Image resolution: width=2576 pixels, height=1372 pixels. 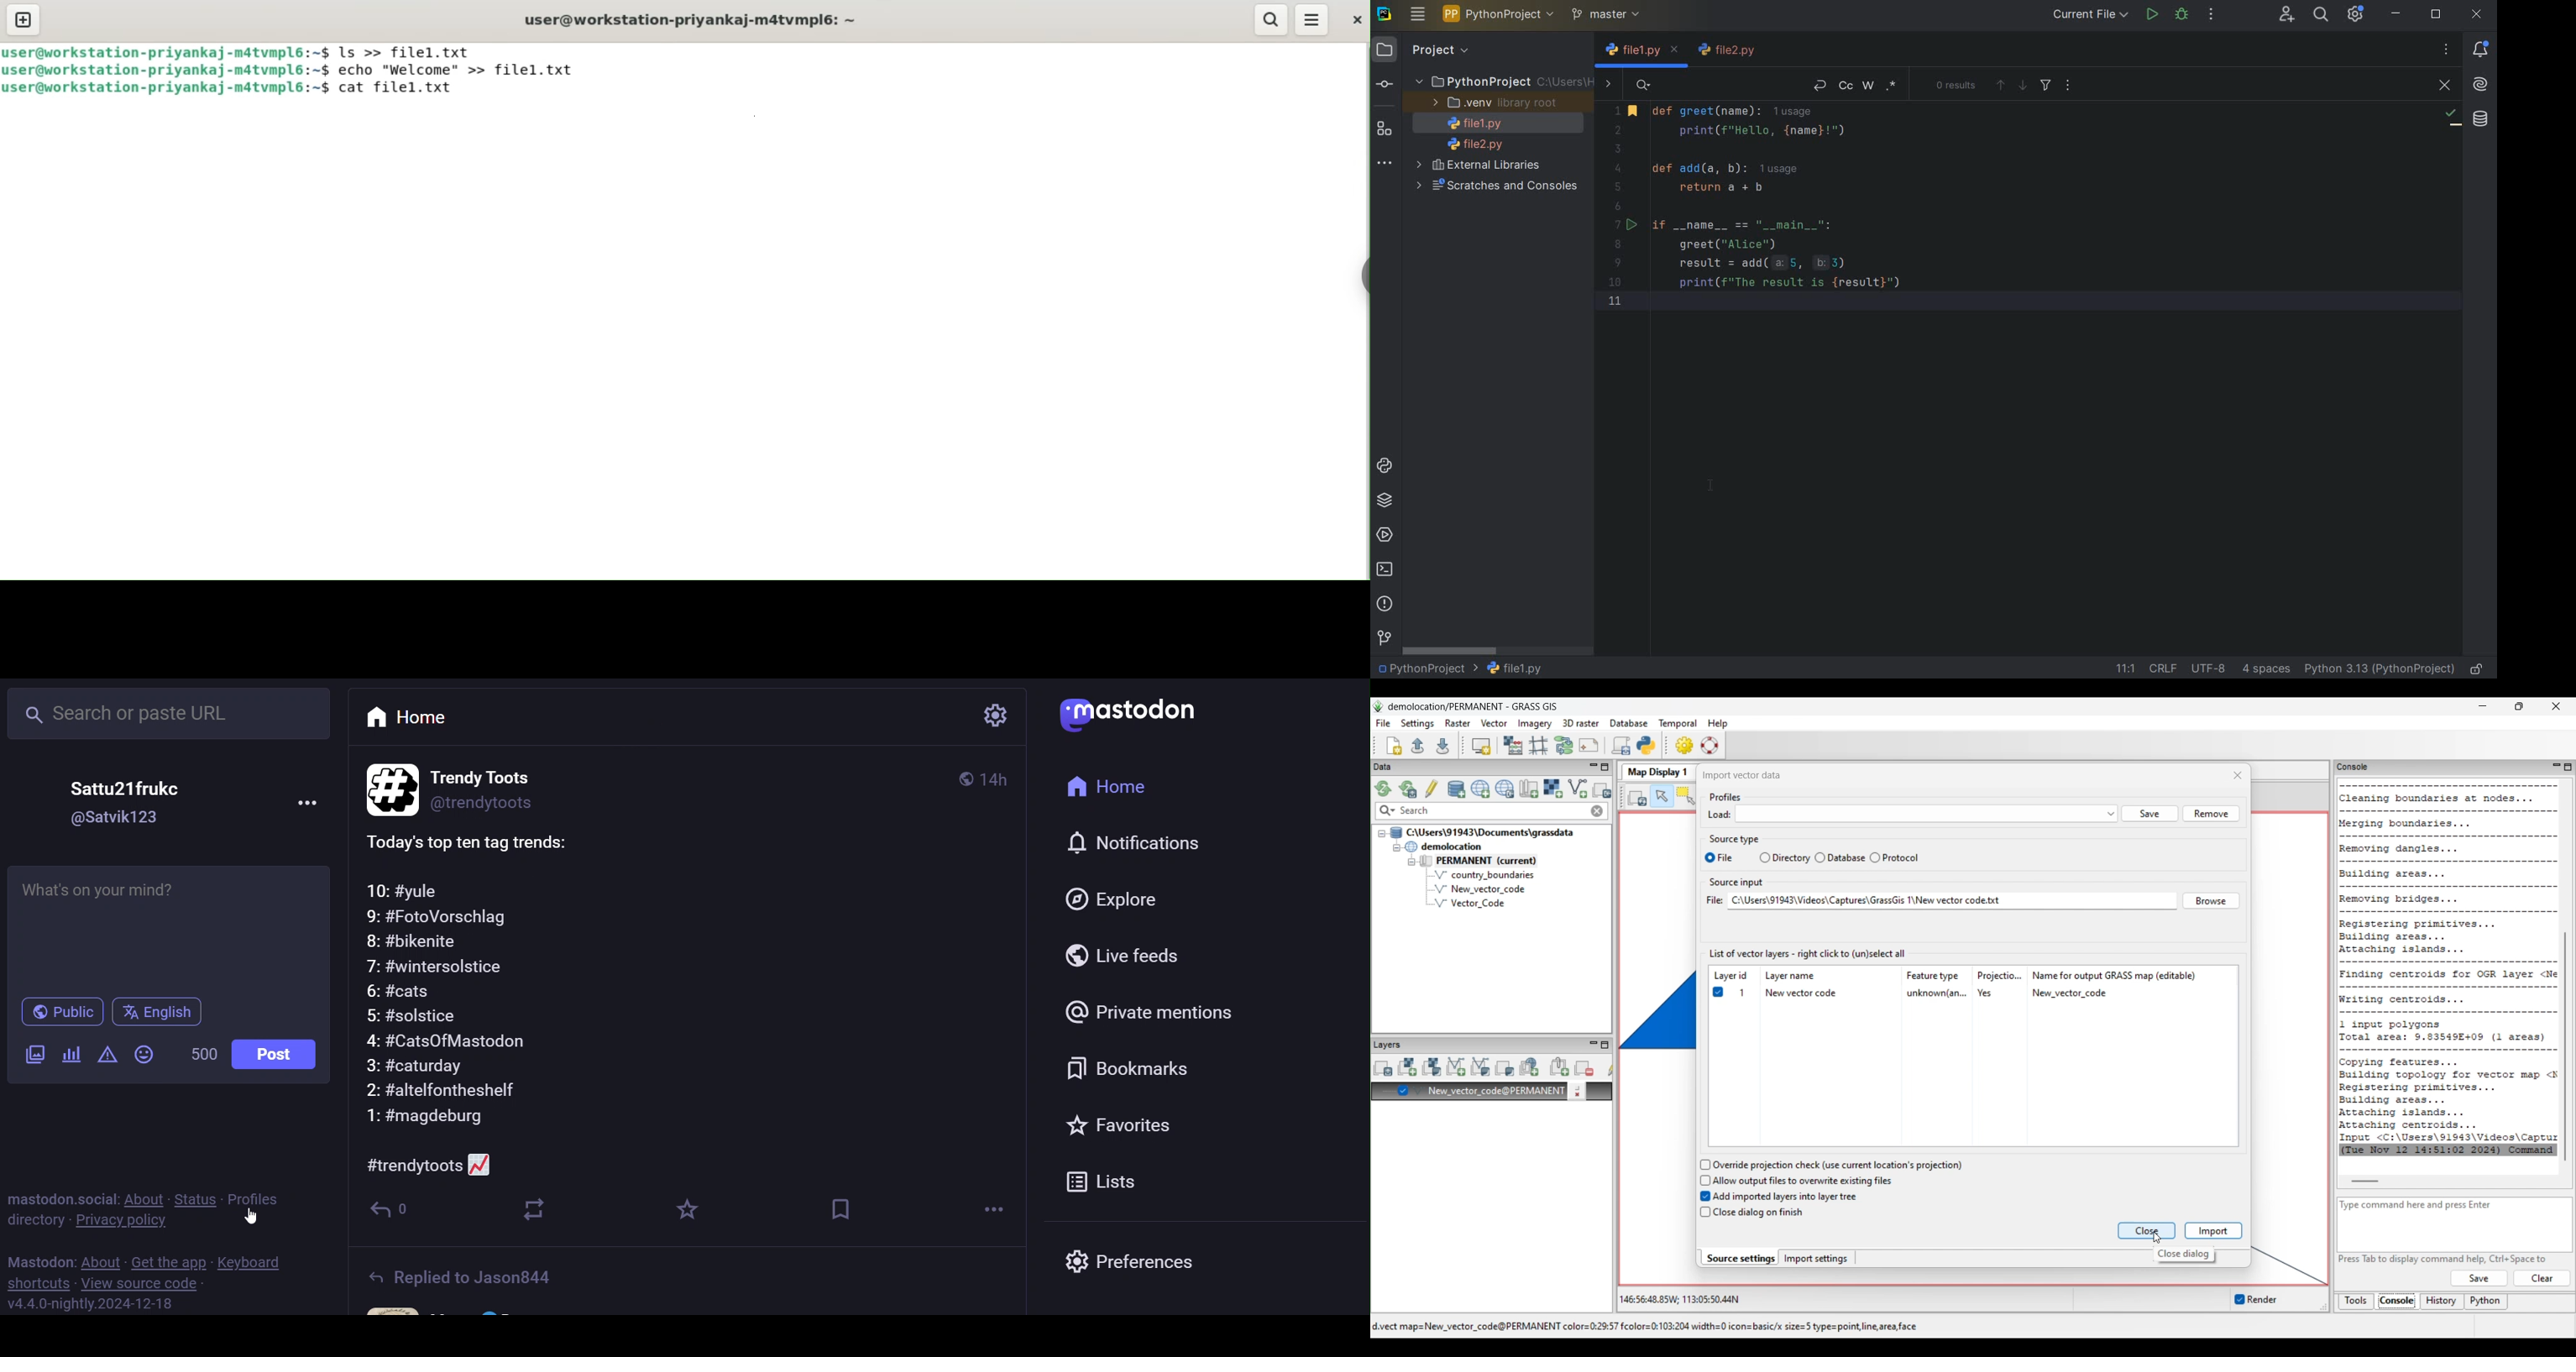 I want to click on profiles, so click(x=258, y=1197).